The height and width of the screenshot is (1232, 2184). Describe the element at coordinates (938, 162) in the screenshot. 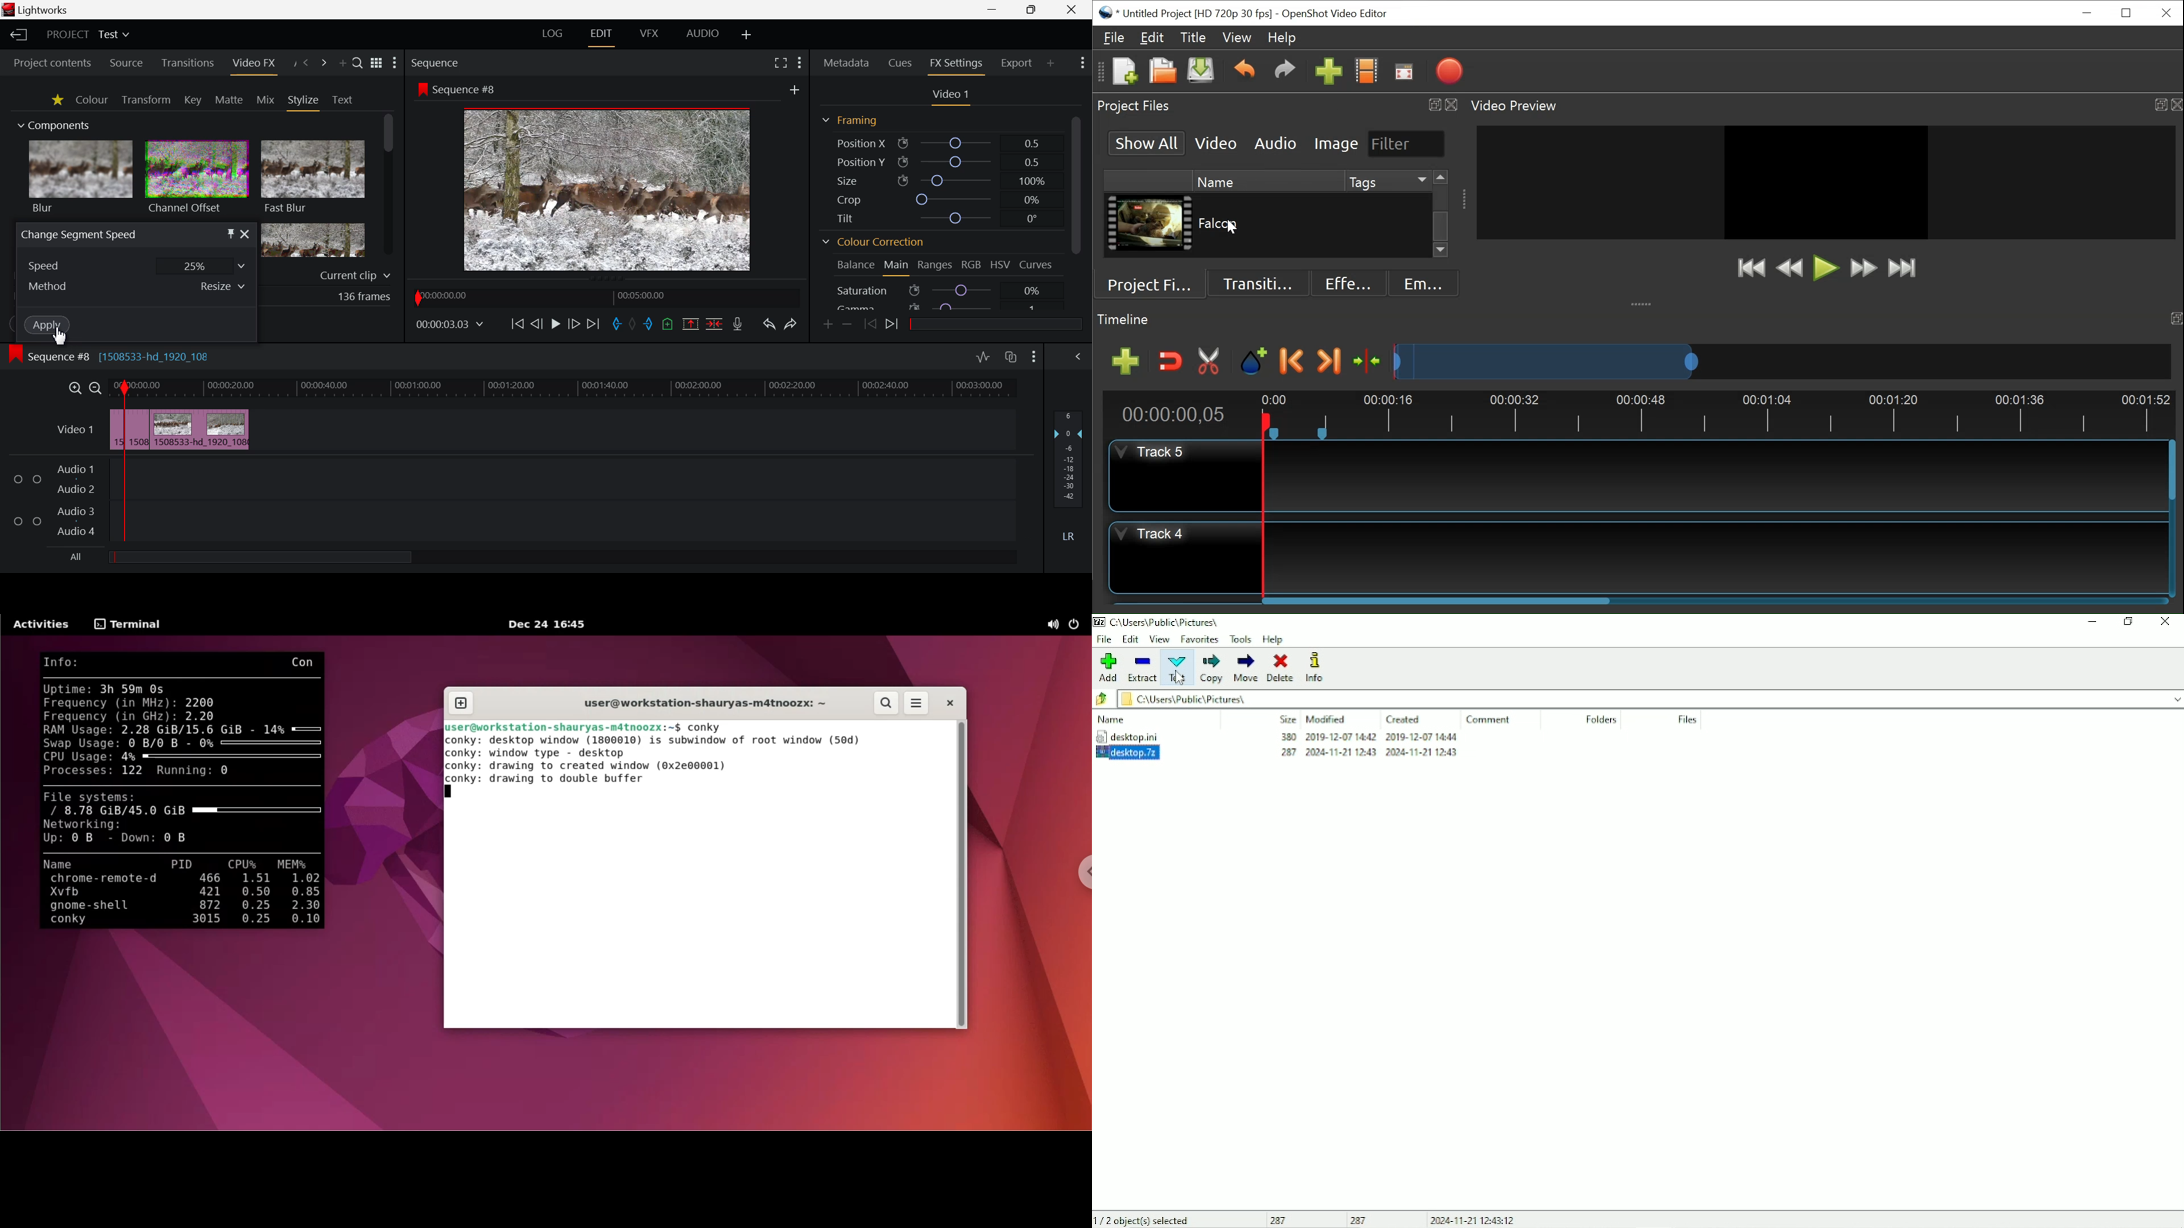

I see `Position Y` at that location.